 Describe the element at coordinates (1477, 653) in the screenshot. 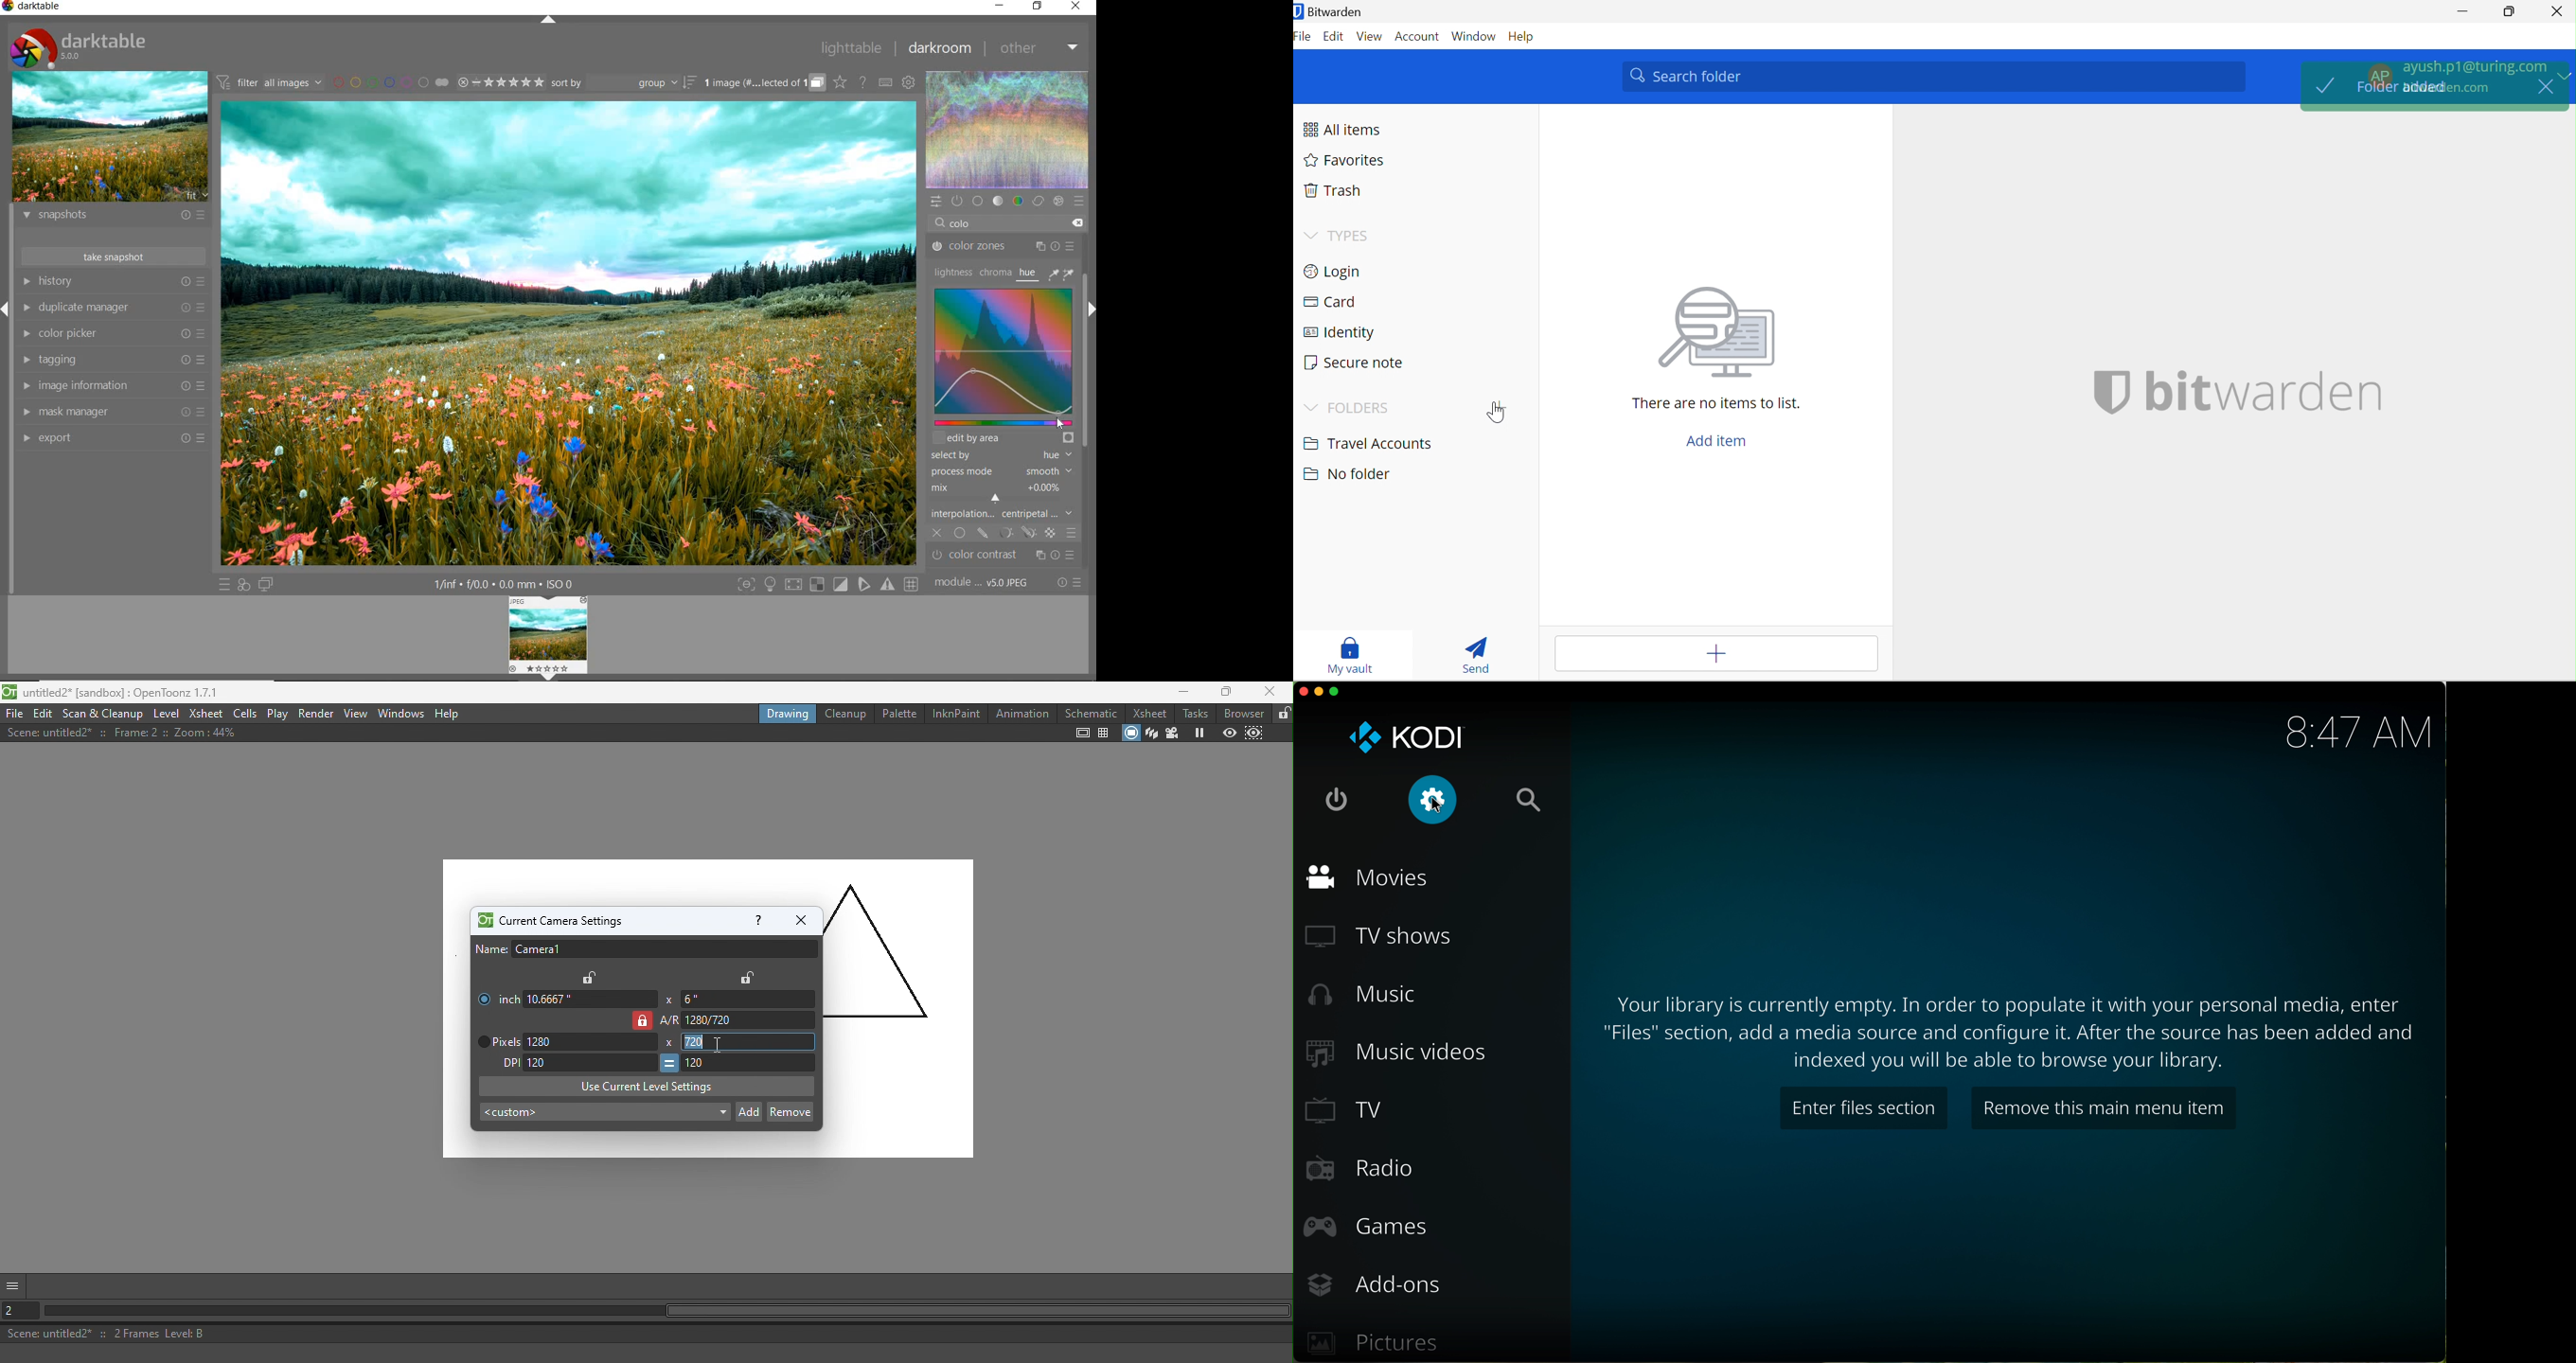

I see `Send` at that location.